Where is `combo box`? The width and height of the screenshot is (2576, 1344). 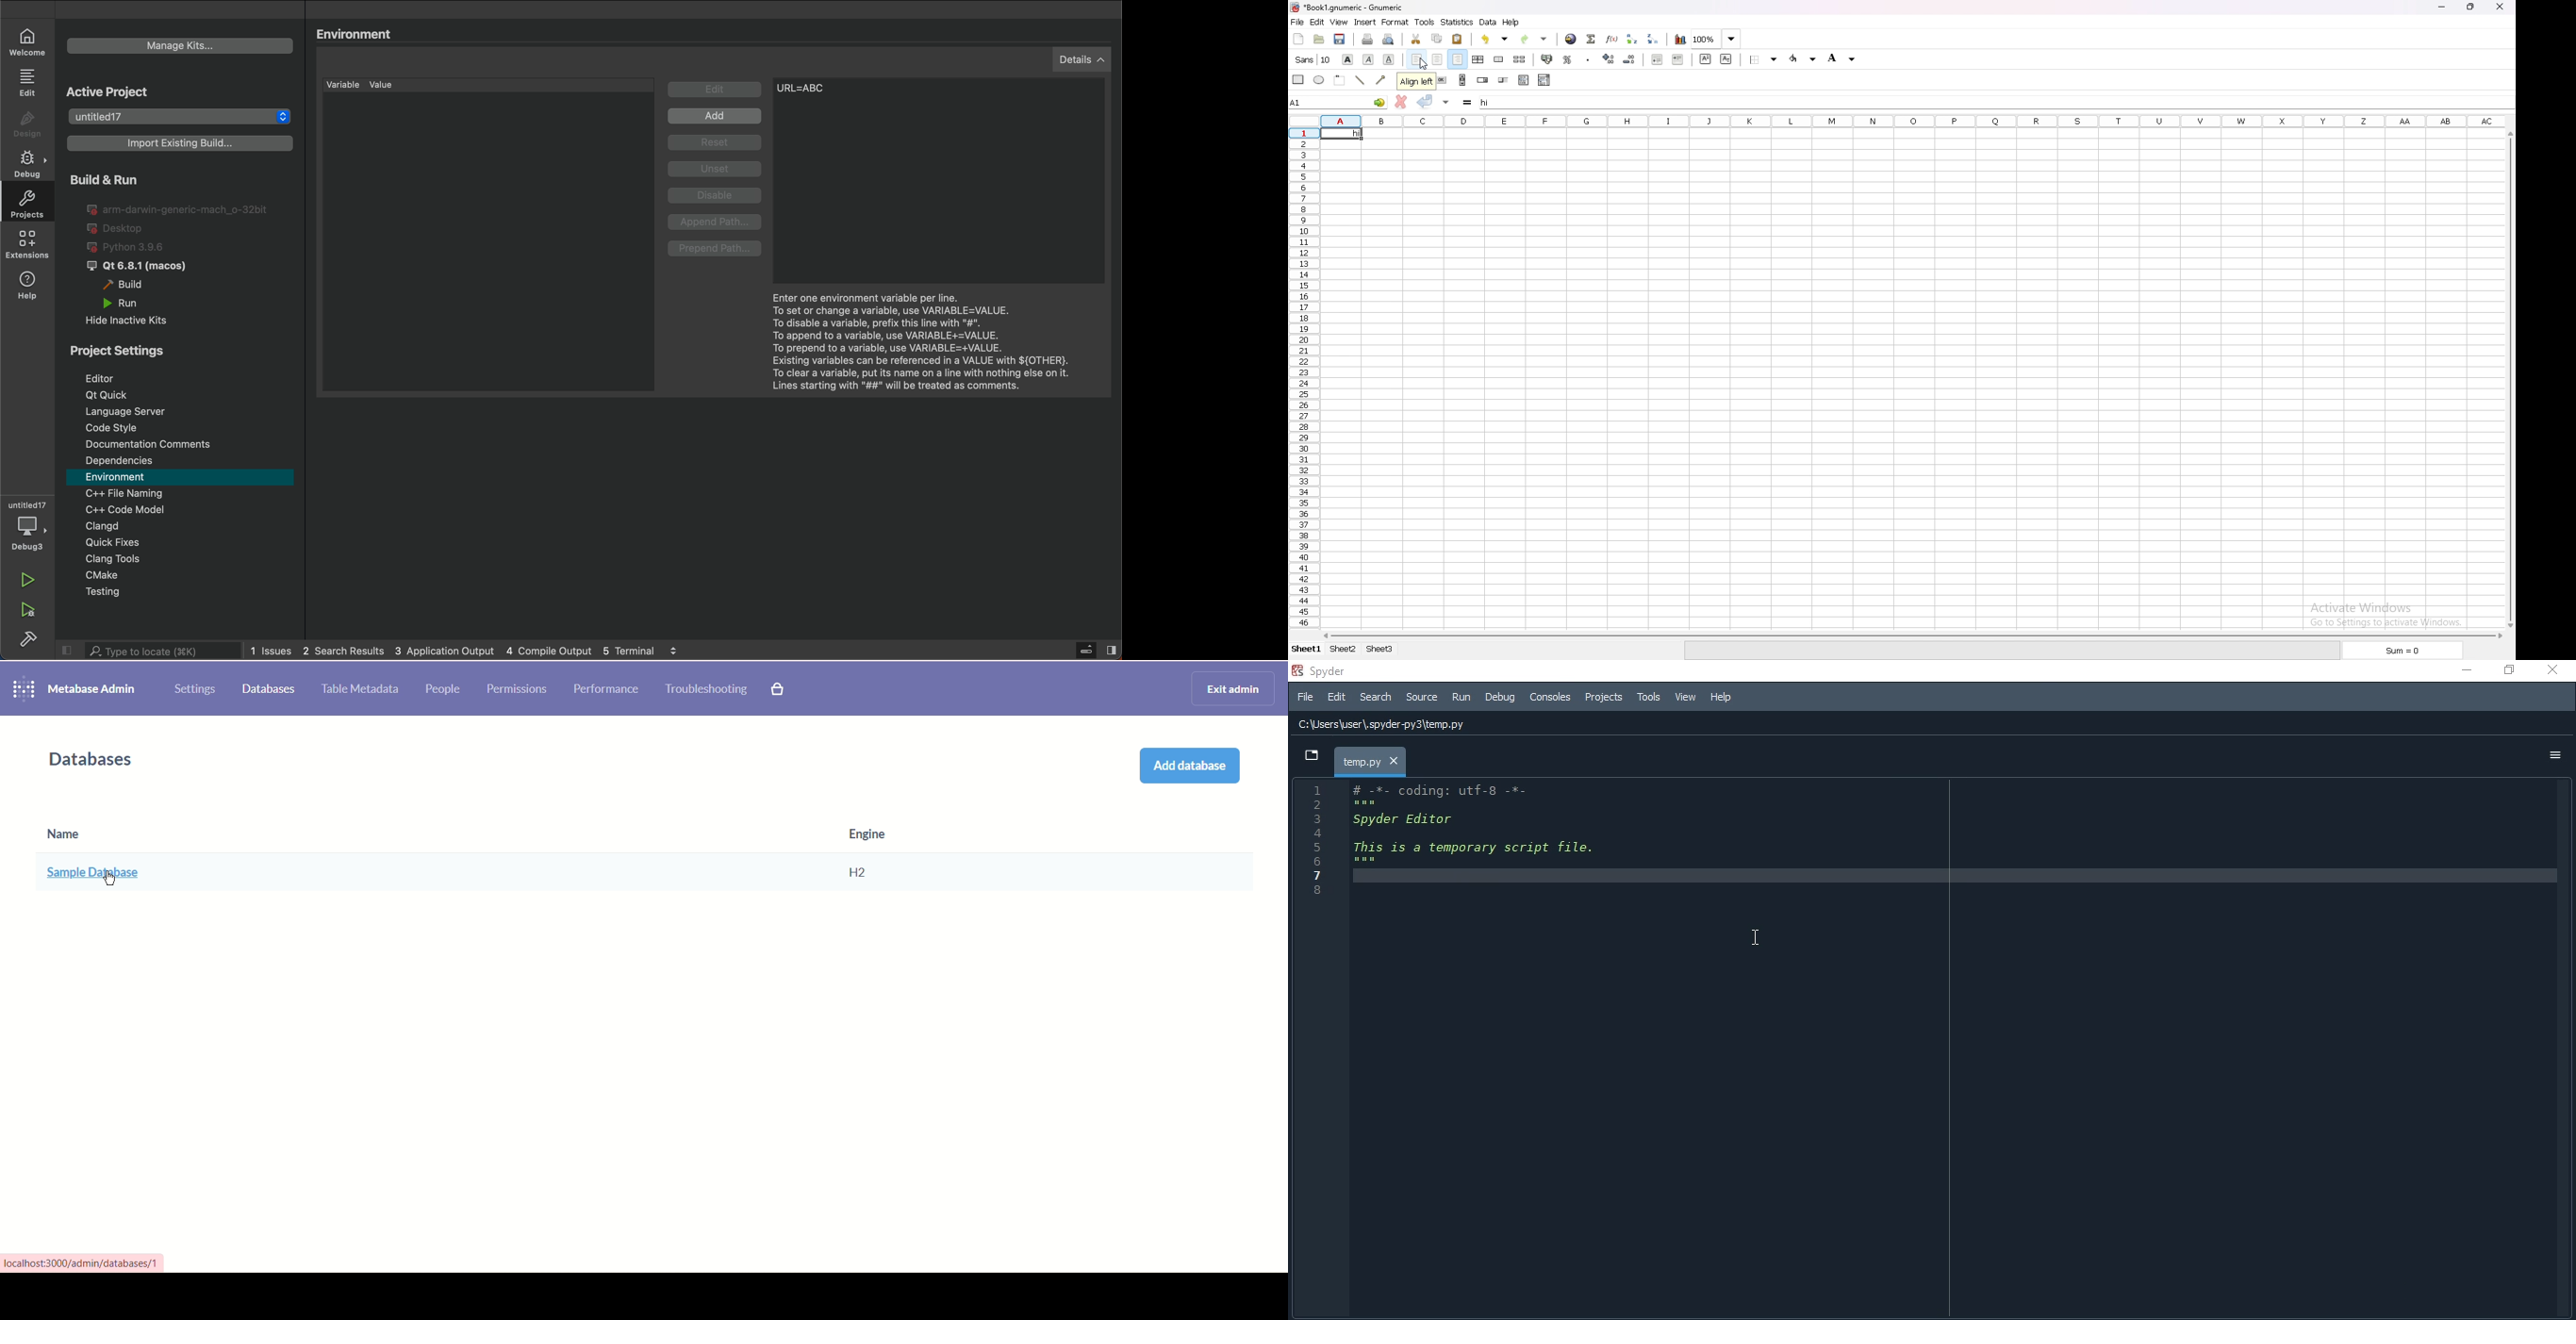 combo box is located at coordinates (1545, 80).